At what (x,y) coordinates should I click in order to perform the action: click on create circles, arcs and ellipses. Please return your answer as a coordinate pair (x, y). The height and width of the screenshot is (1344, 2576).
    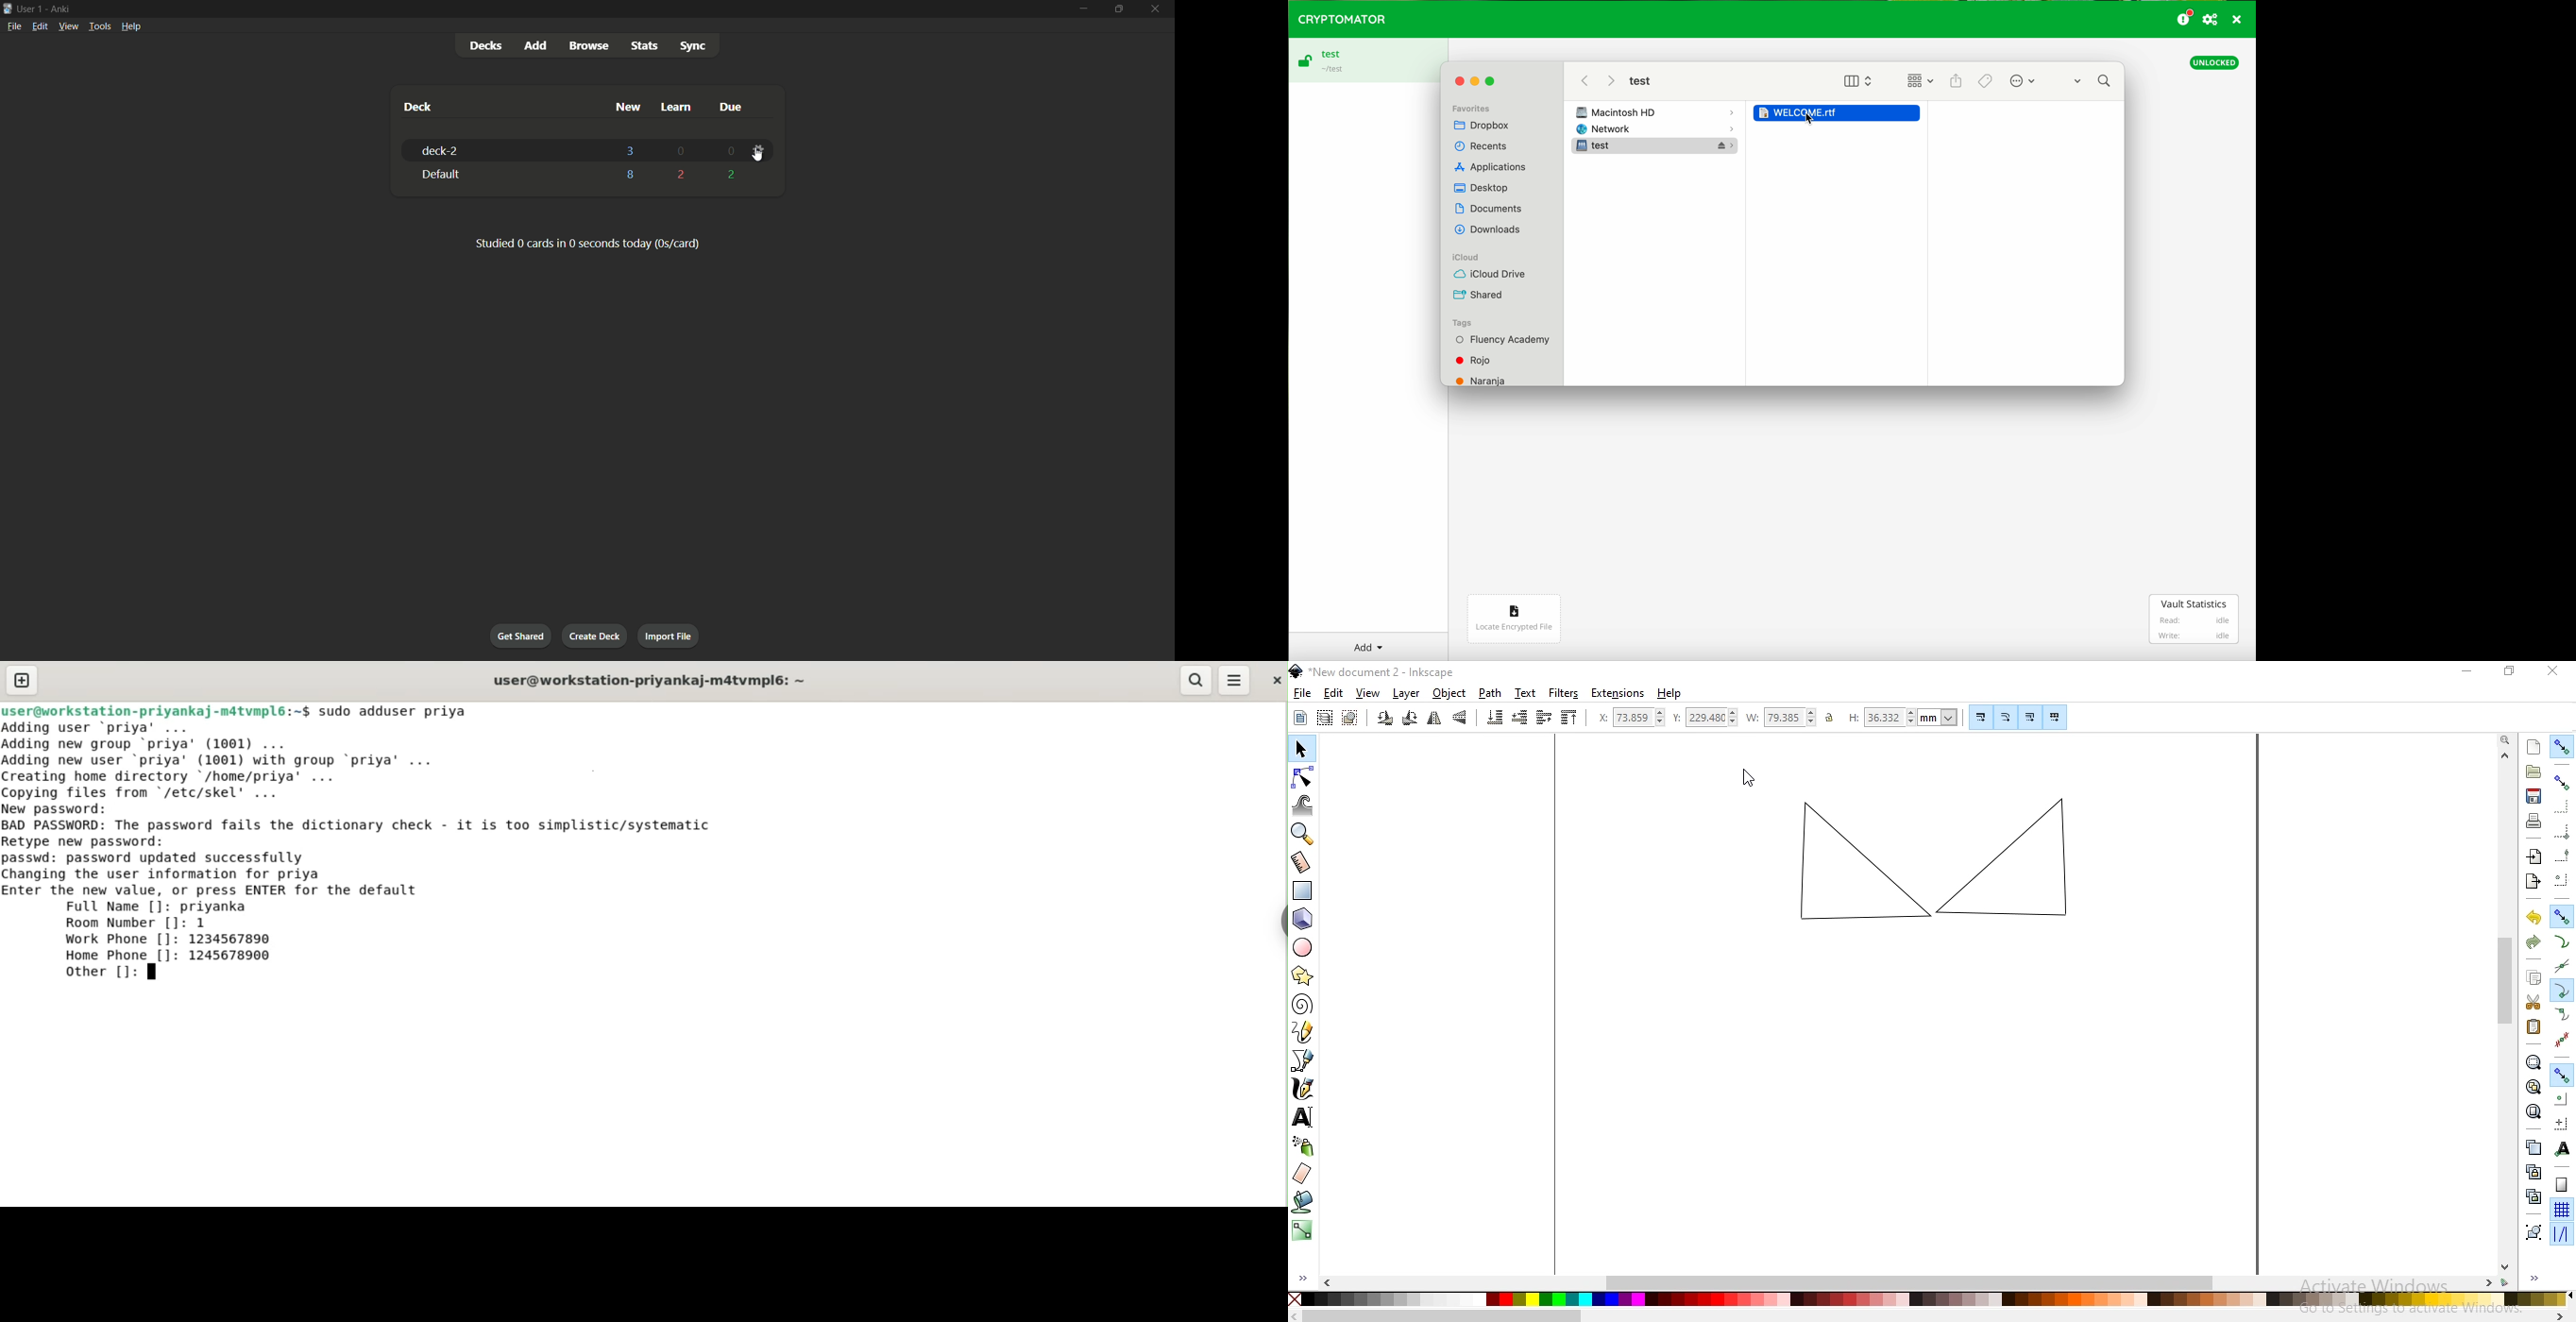
    Looking at the image, I should click on (1304, 946).